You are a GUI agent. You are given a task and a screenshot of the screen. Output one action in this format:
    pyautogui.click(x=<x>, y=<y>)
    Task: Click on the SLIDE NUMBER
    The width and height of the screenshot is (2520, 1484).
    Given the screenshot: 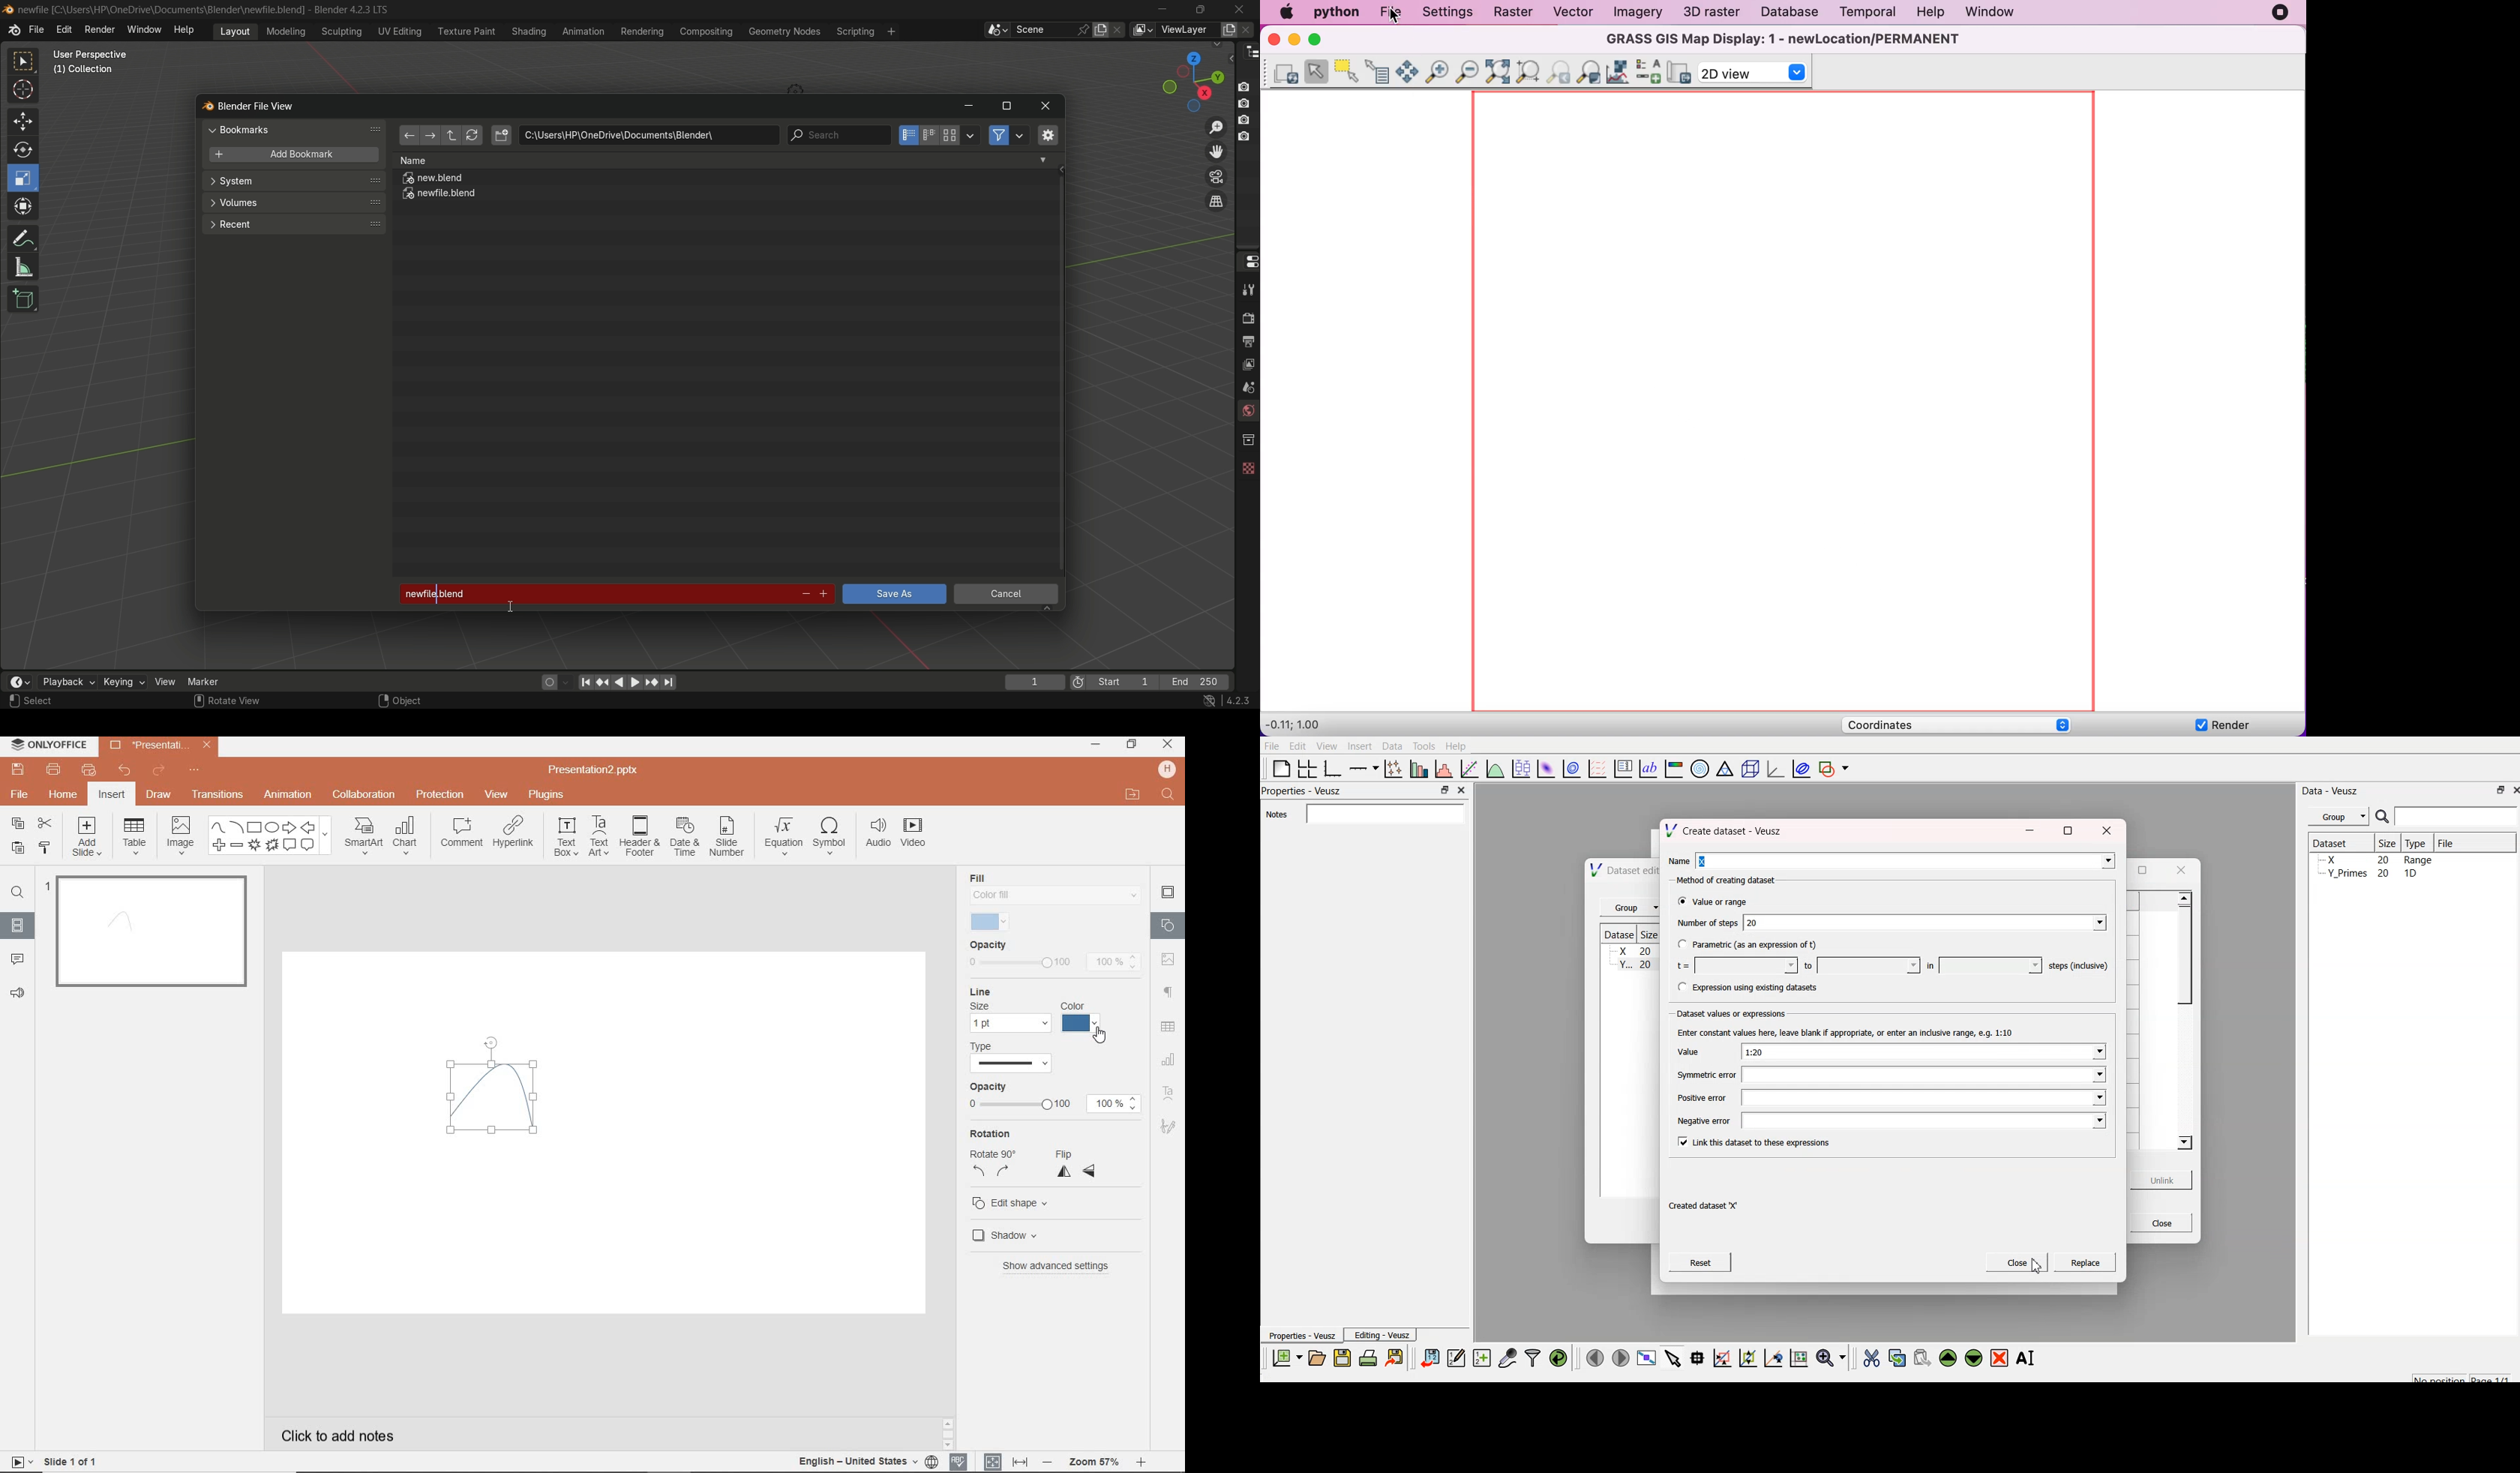 What is the action you would take?
    pyautogui.click(x=727, y=840)
    